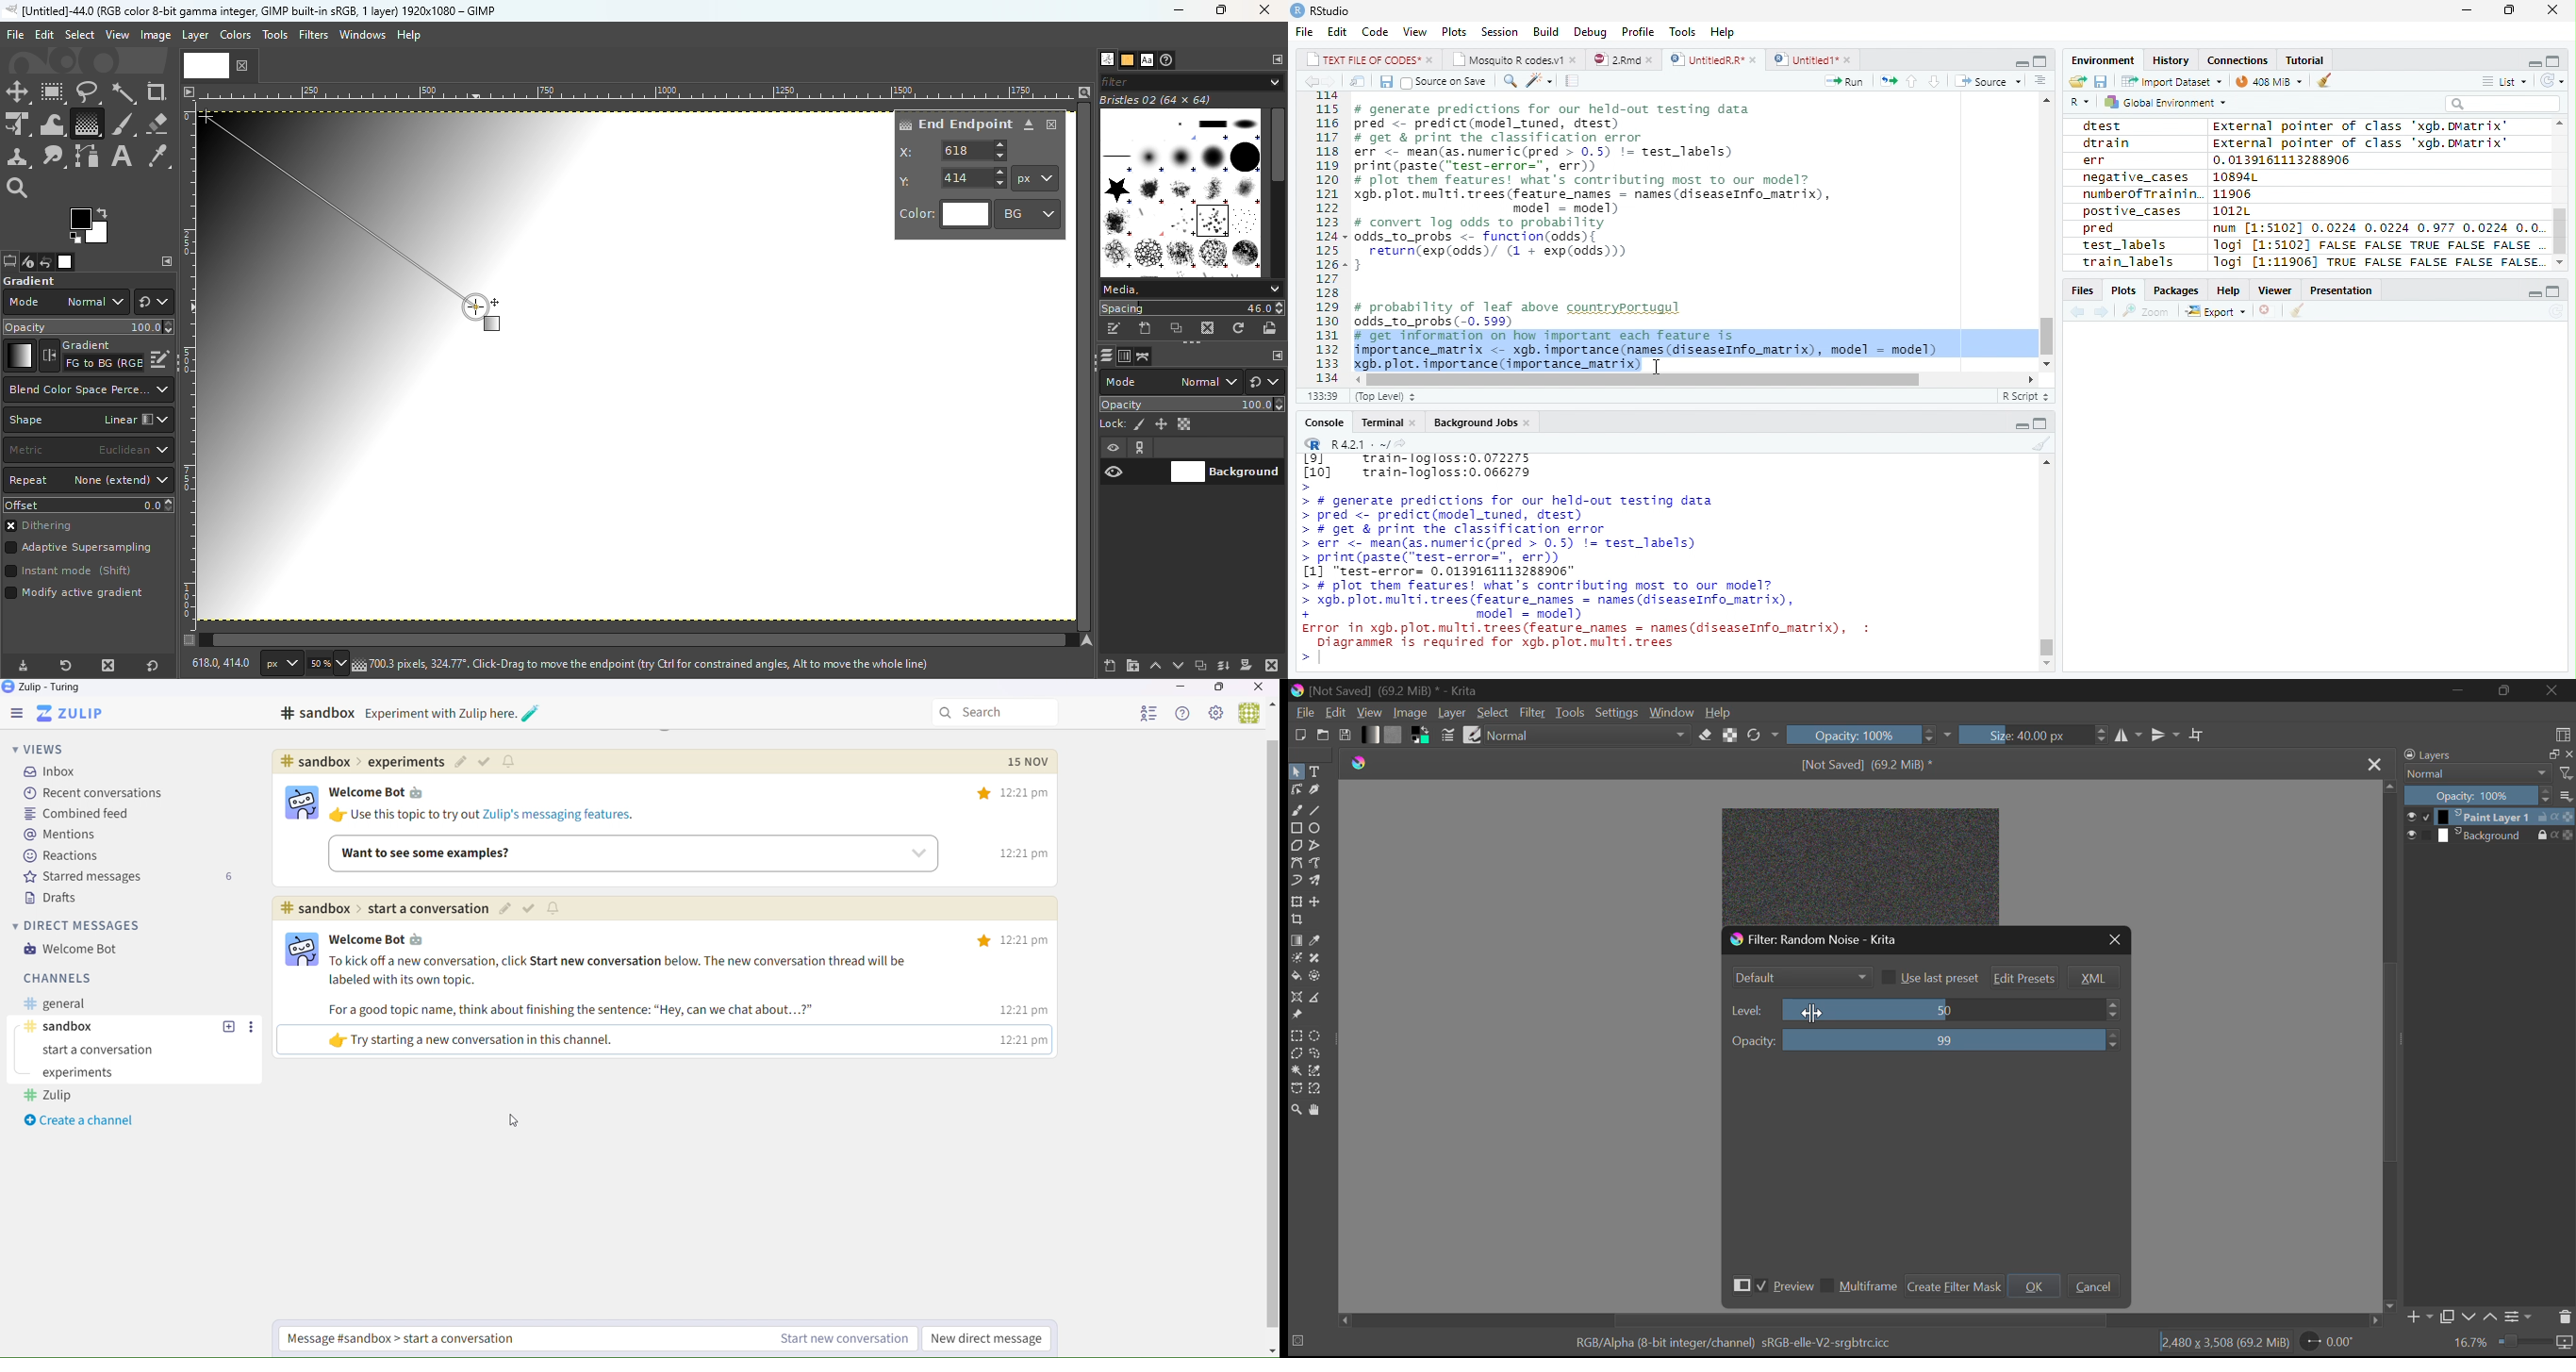 The image size is (2576, 1372). Describe the element at coordinates (2365, 124) in the screenshot. I see `external pointer of class 'xagb.DMatrix'` at that location.